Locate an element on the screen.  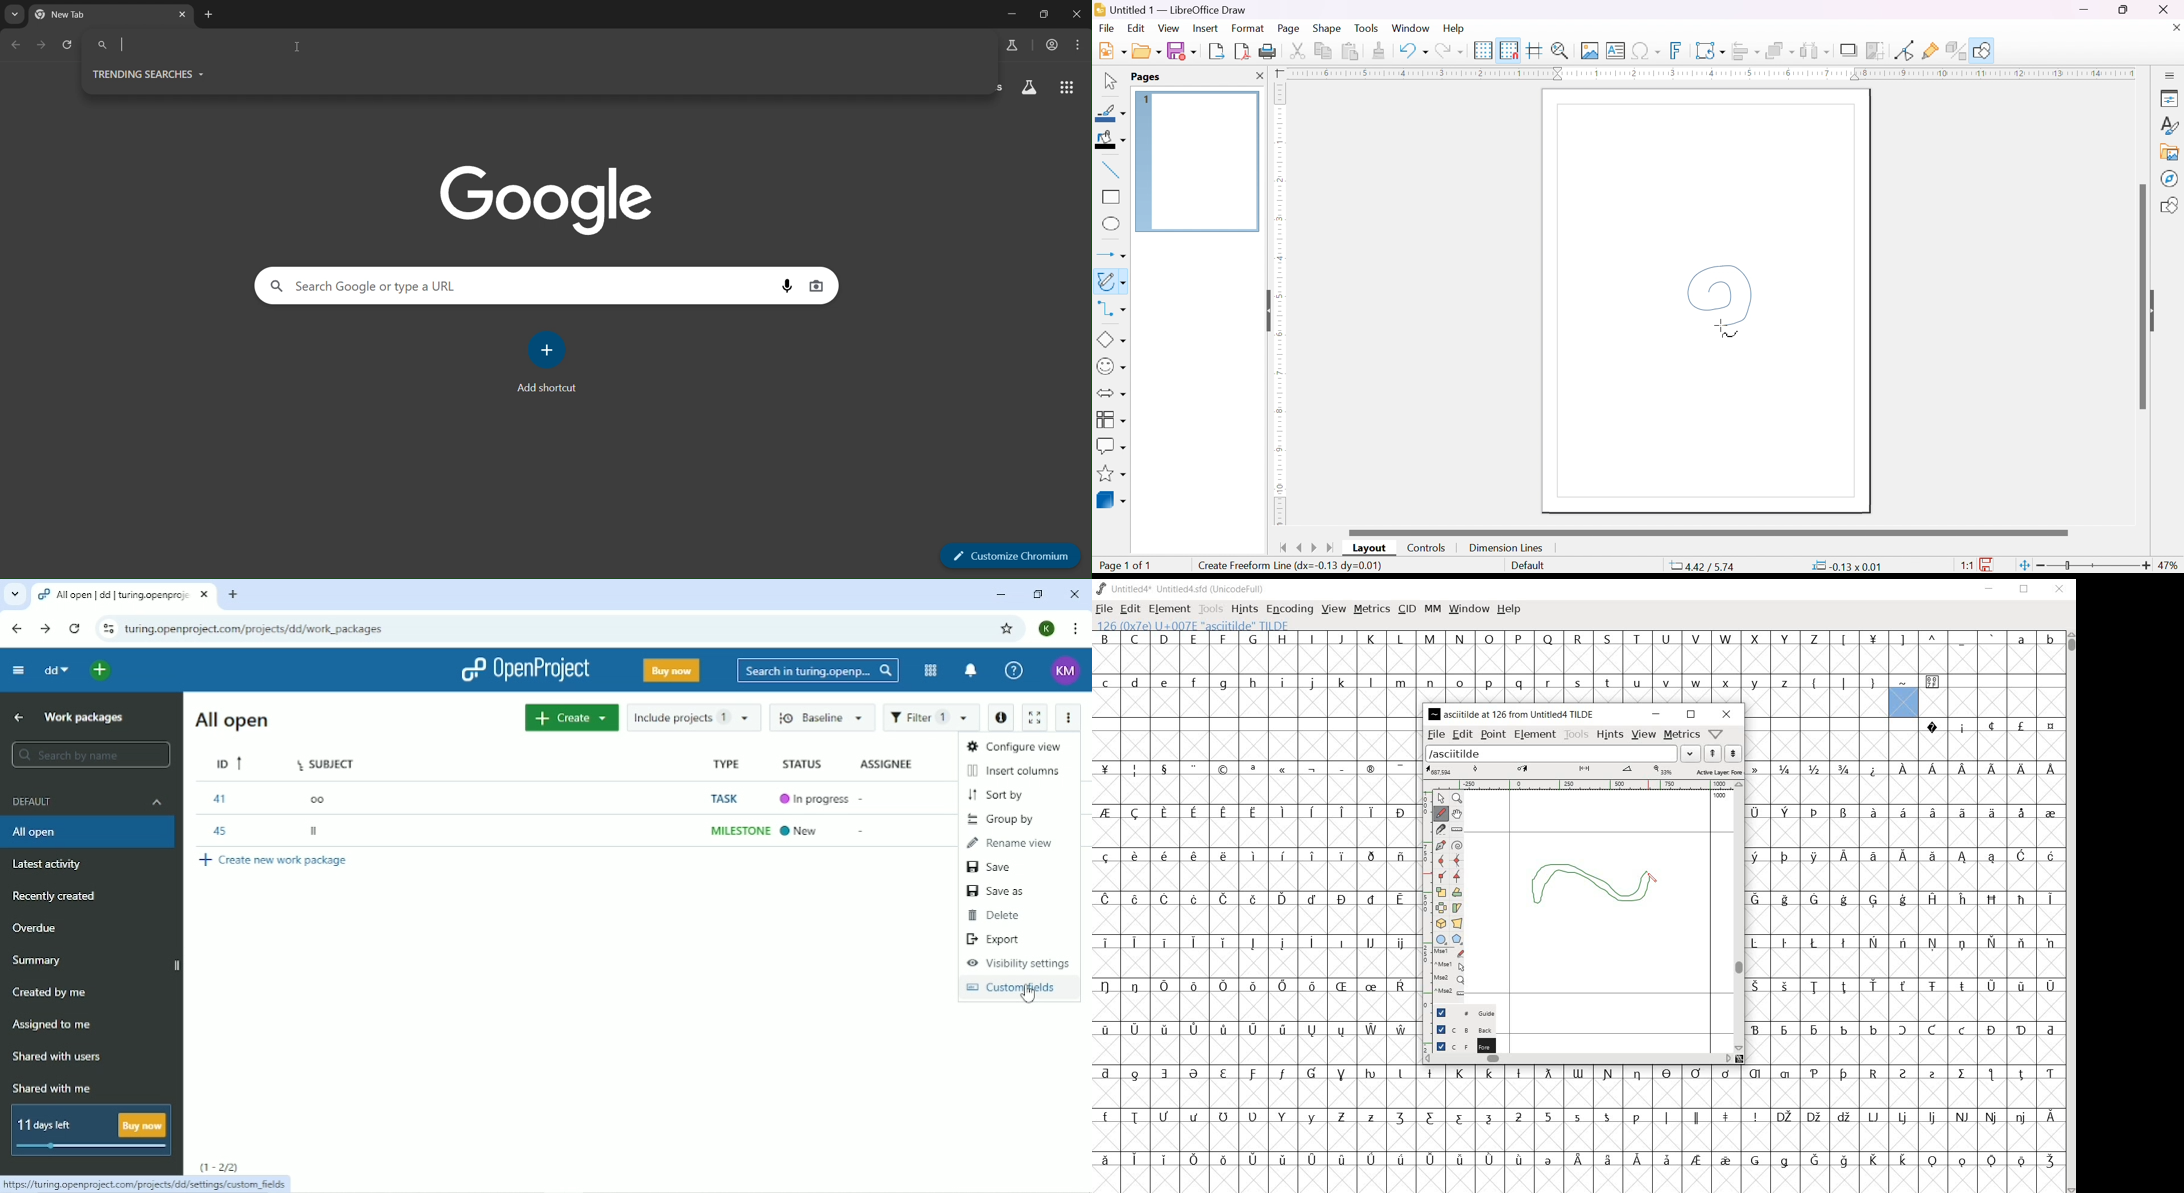
ASCIITILDE AT 126 FROM UNTITLED4 TILDE is located at coordinates (1513, 713).